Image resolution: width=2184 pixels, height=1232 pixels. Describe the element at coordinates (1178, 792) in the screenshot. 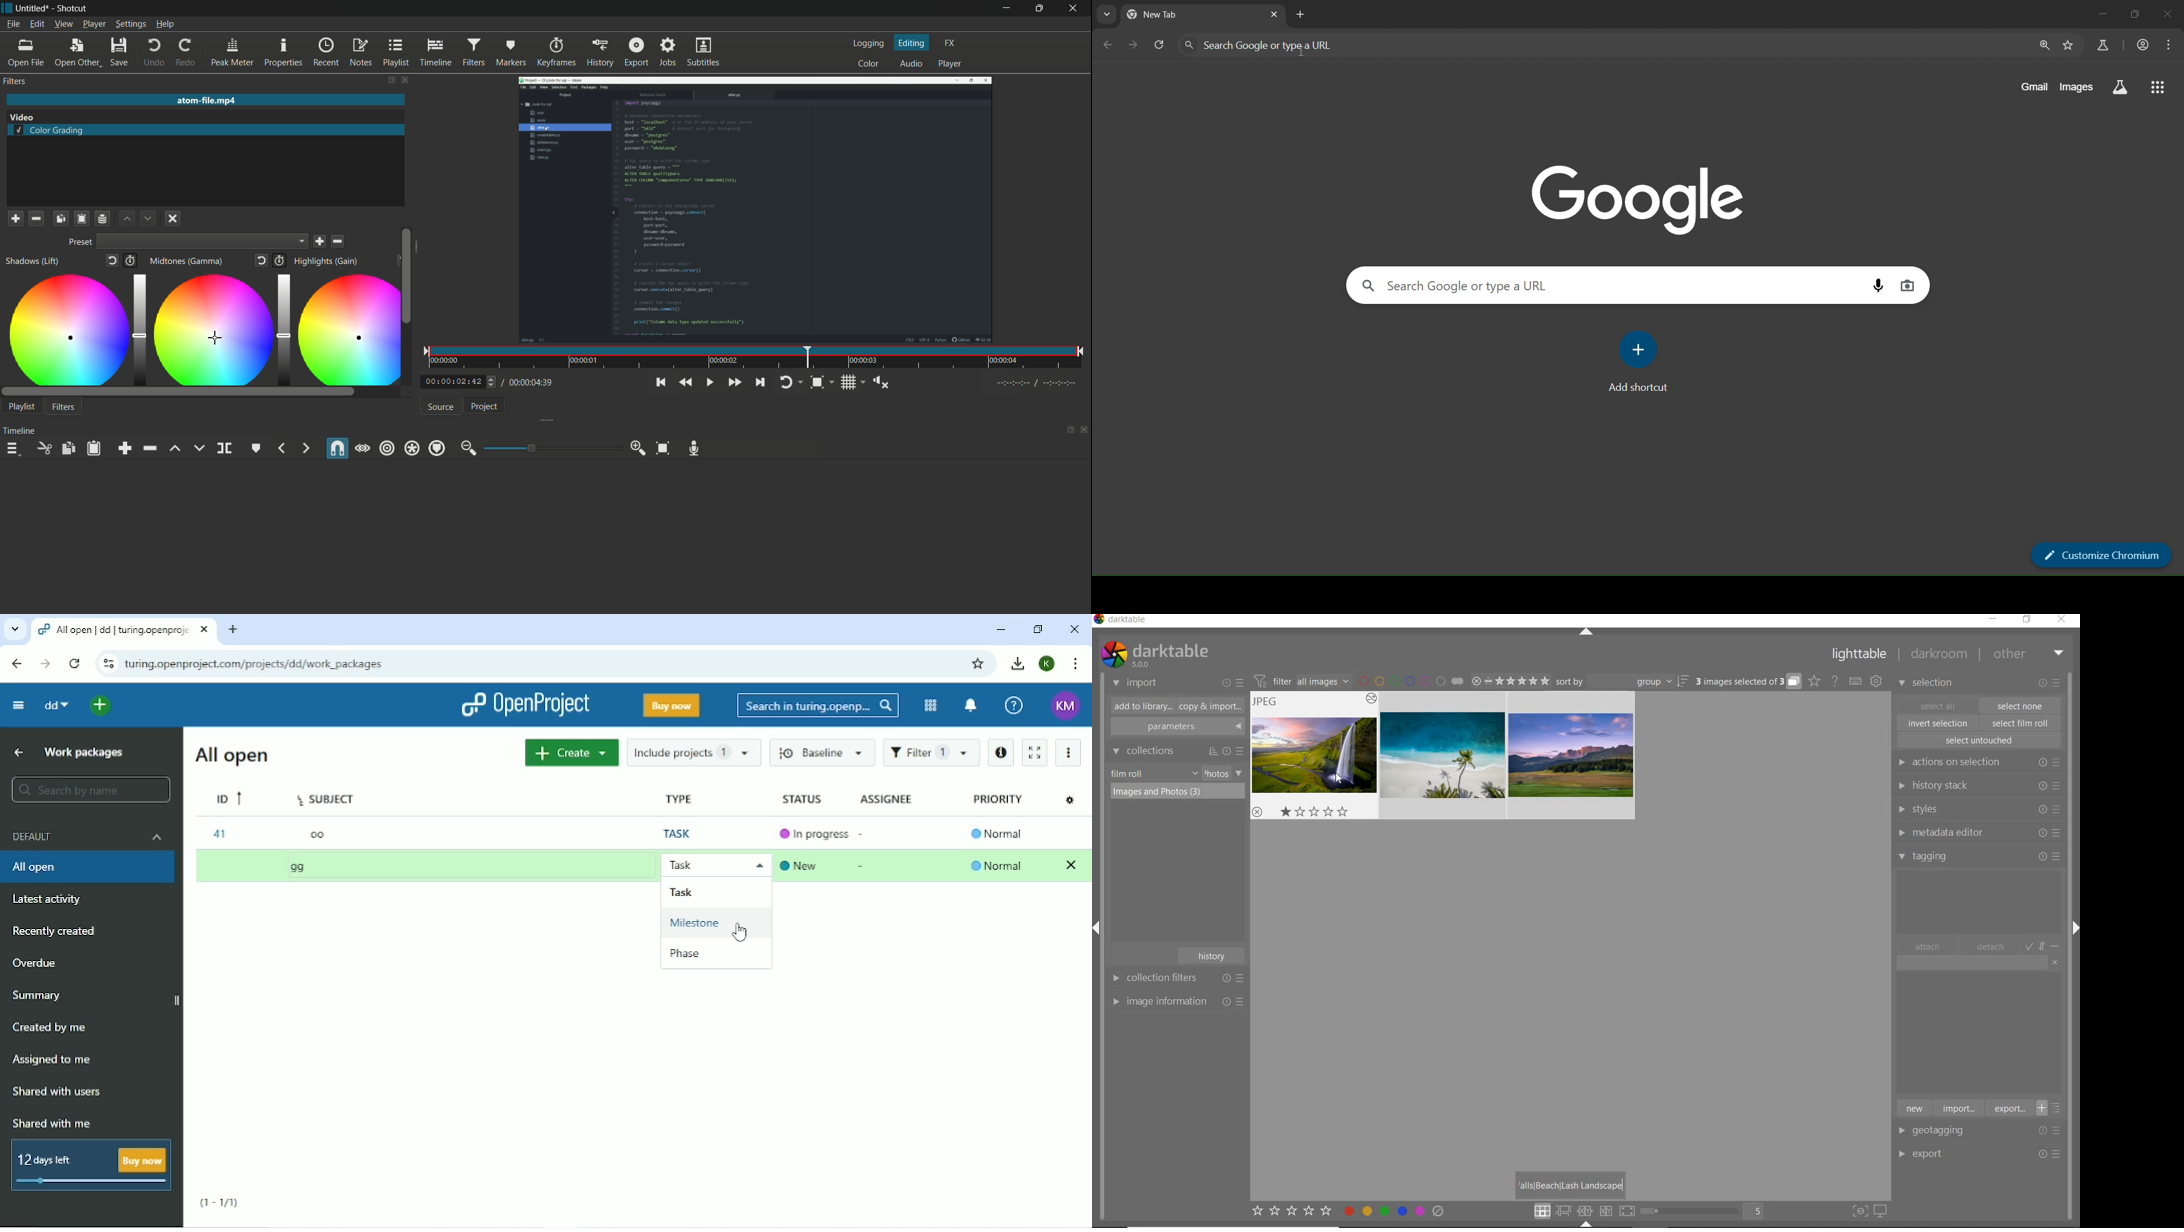

I see `images & photos` at that location.